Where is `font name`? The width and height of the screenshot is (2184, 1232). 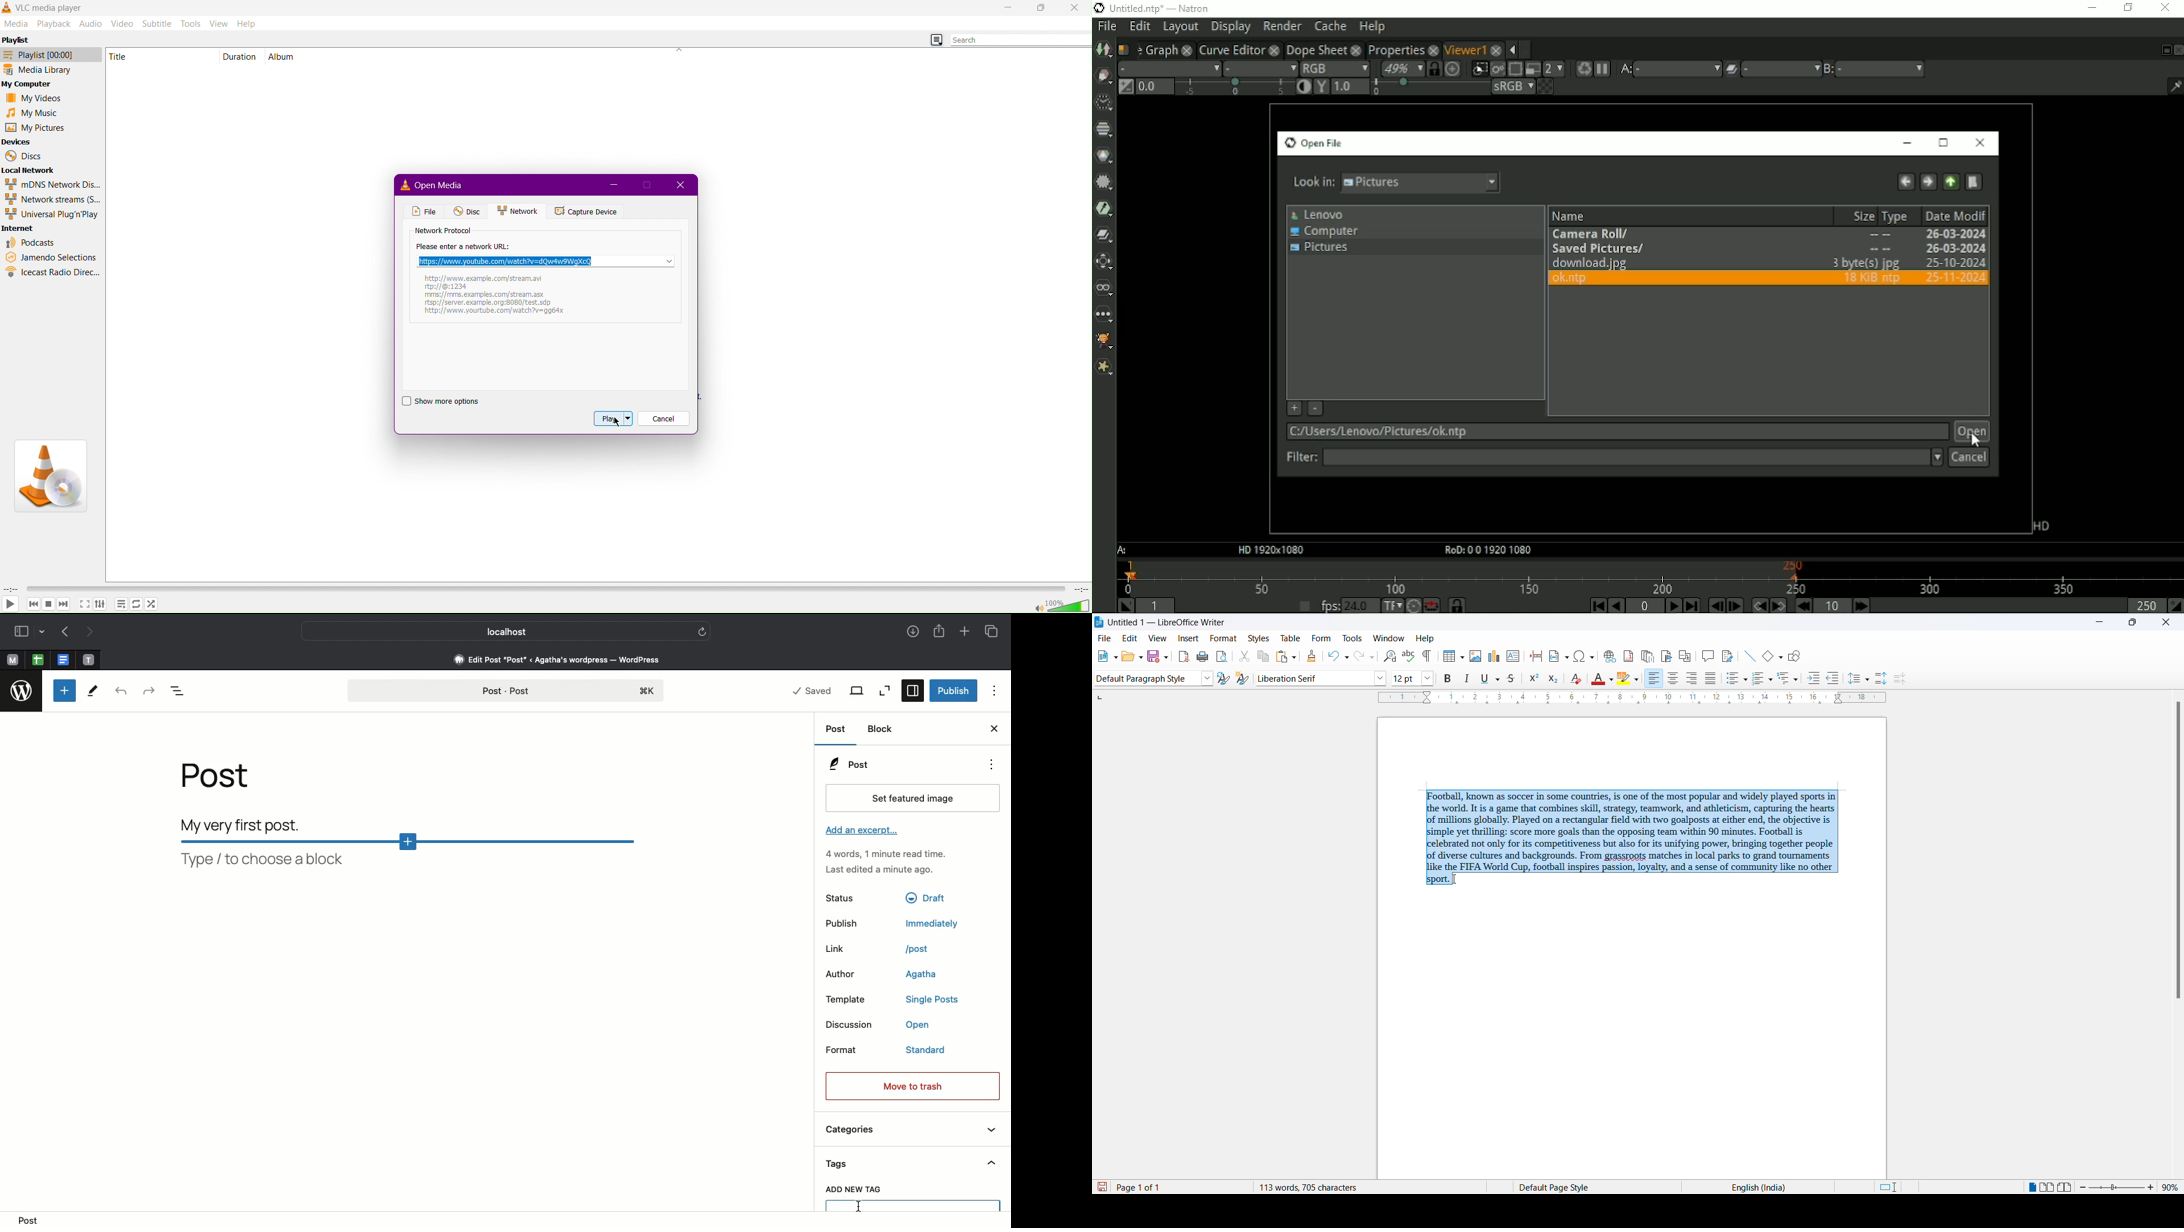 font name is located at coordinates (1312, 678).